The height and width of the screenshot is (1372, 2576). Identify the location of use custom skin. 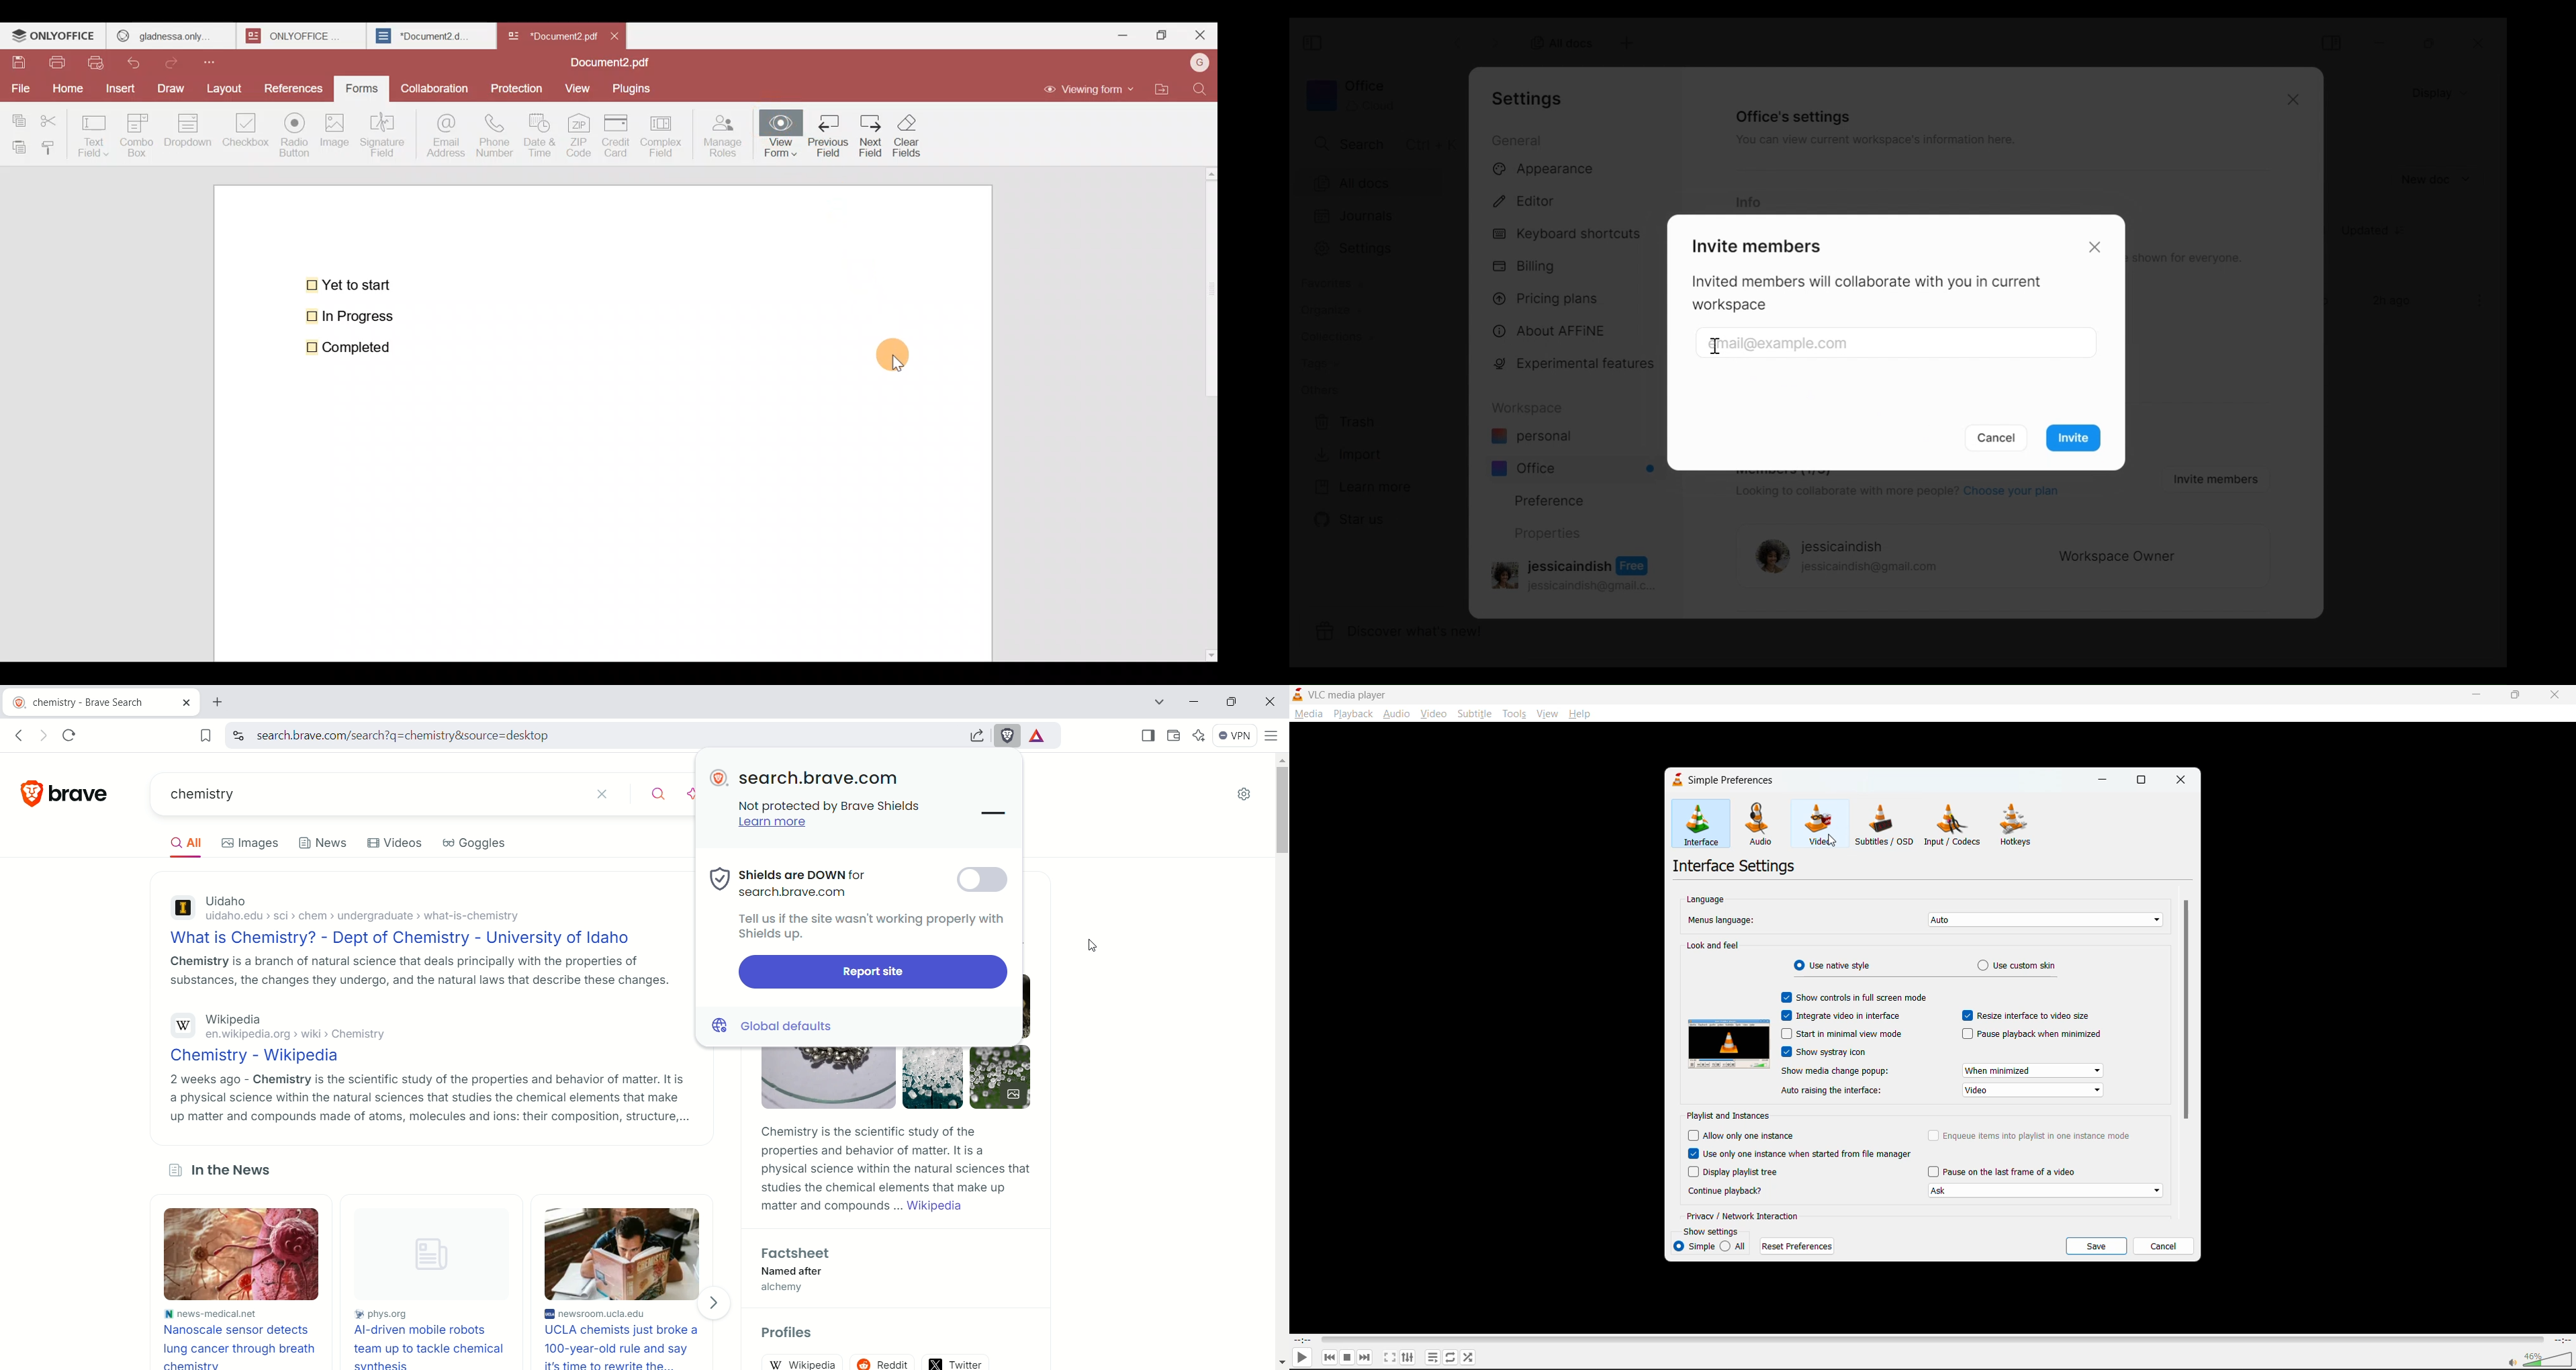
(2025, 966).